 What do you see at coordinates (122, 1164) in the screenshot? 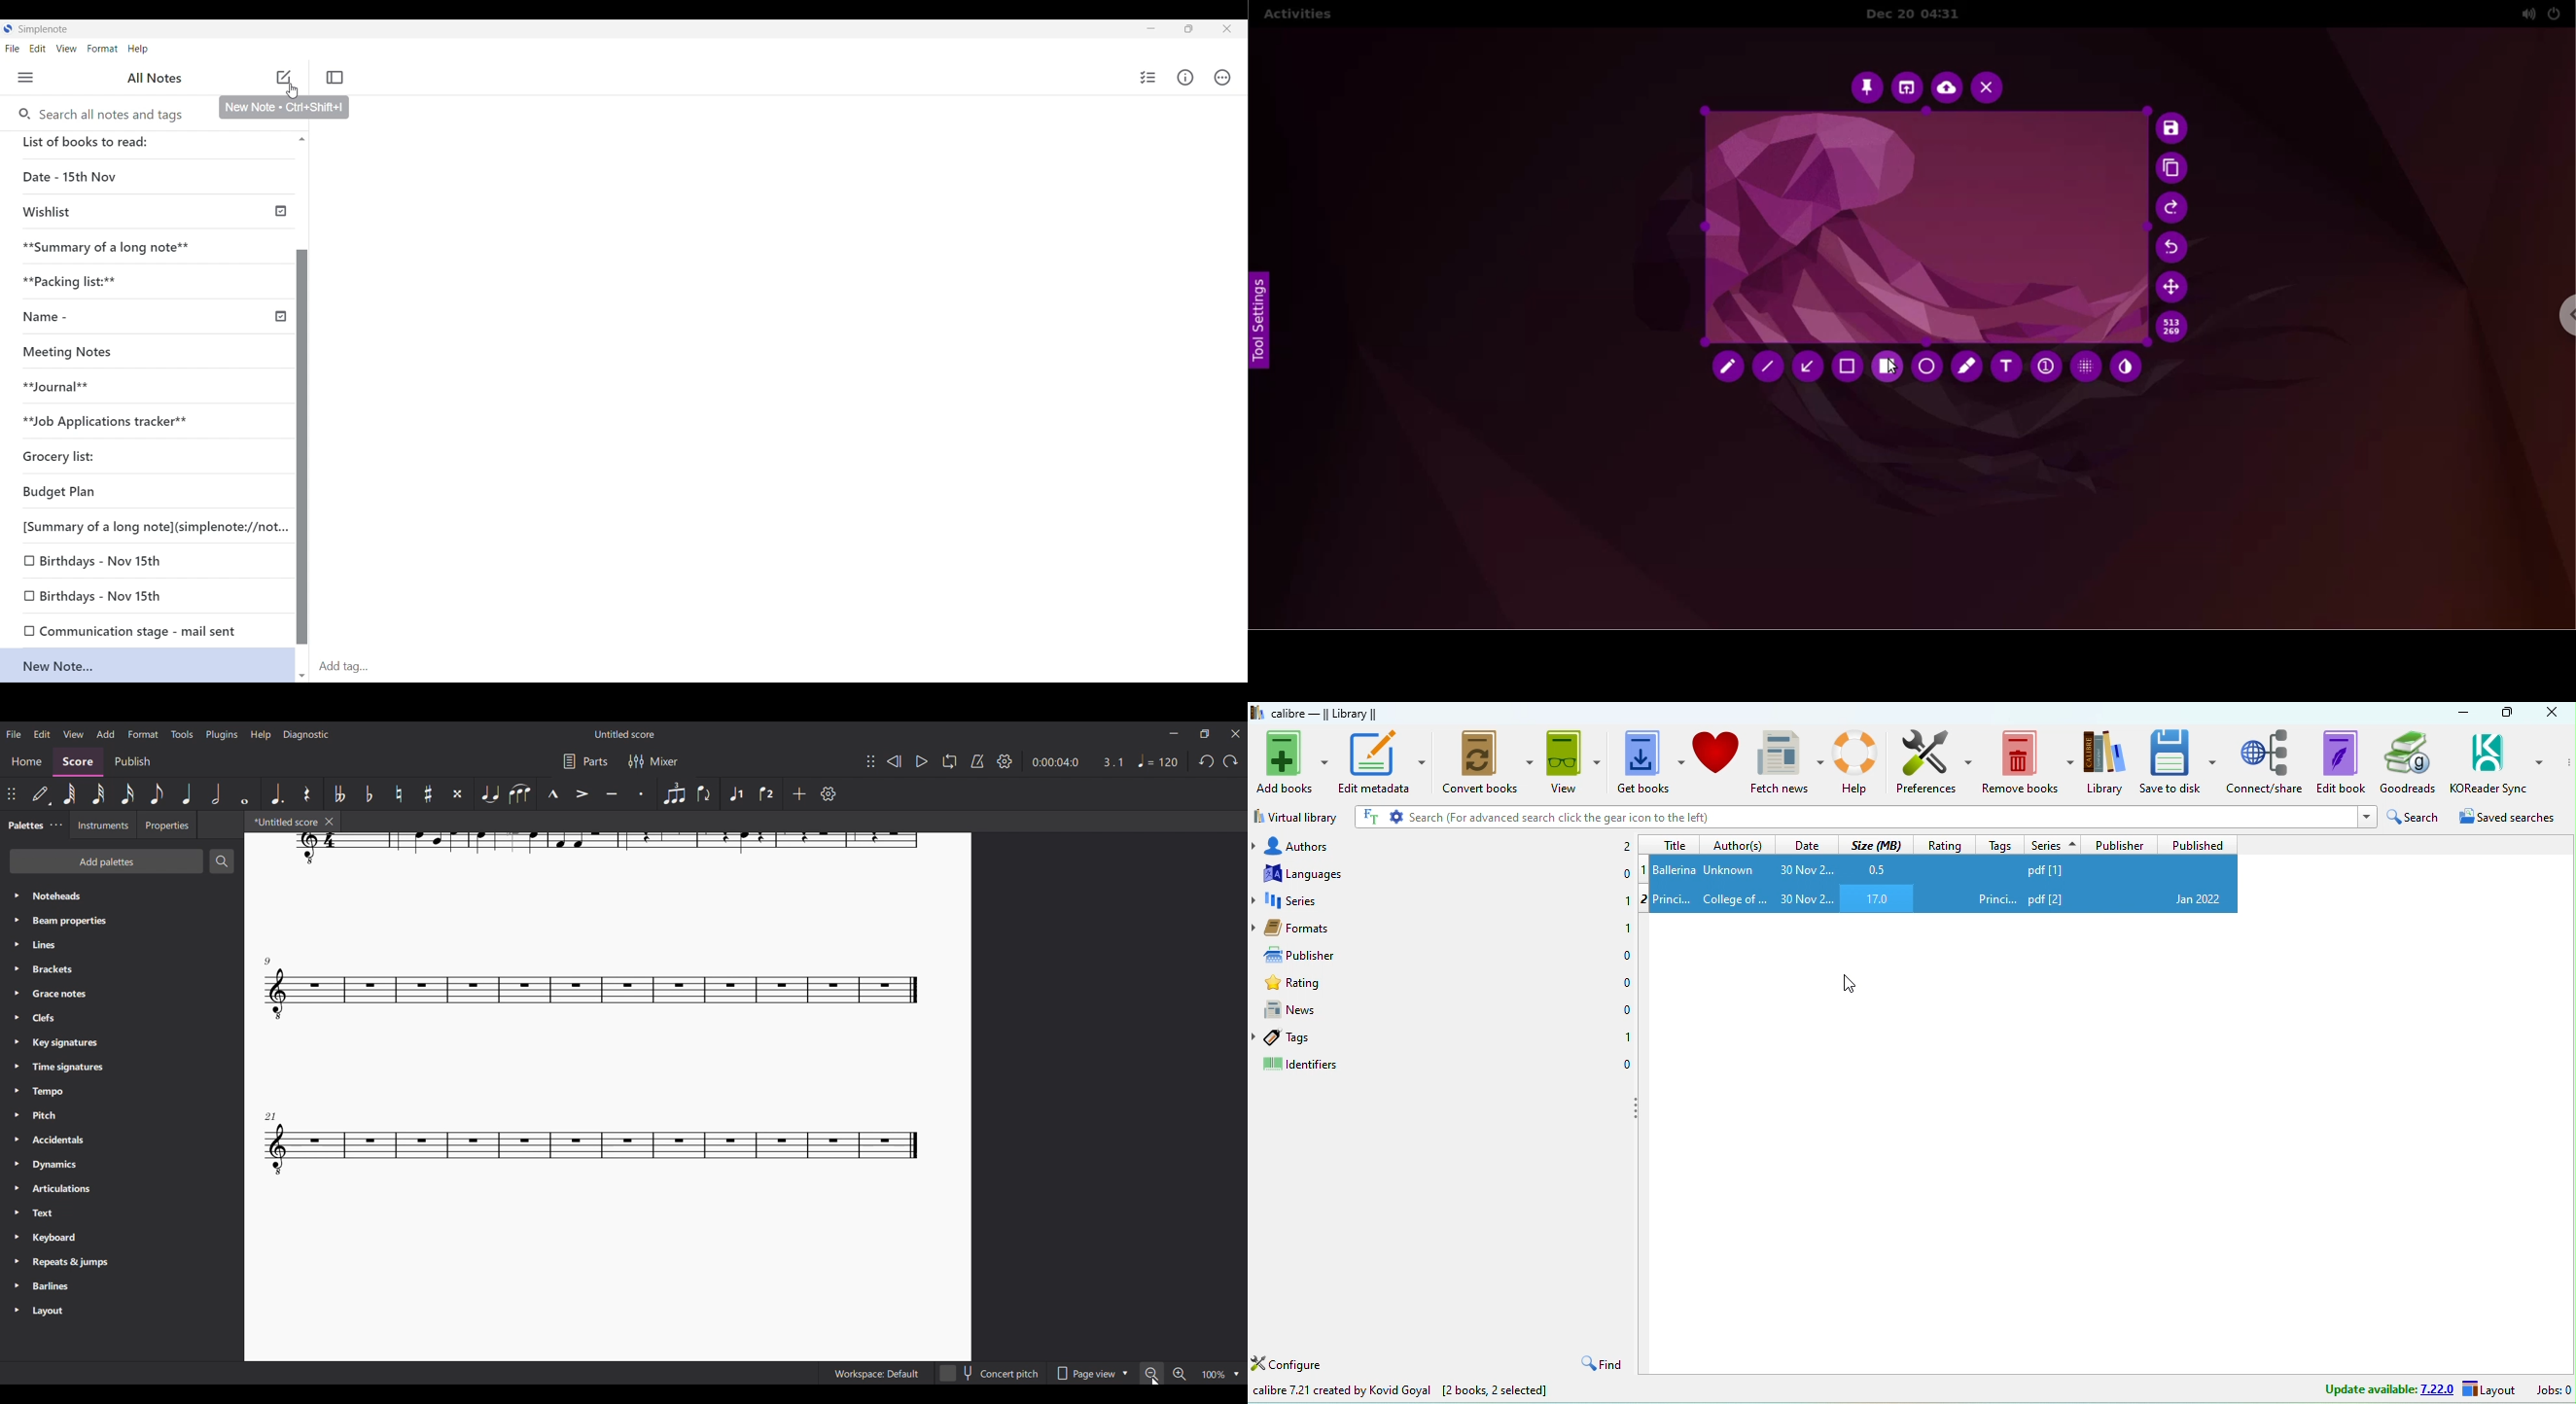
I see `Dynamics` at bounding box center [122, 1164].